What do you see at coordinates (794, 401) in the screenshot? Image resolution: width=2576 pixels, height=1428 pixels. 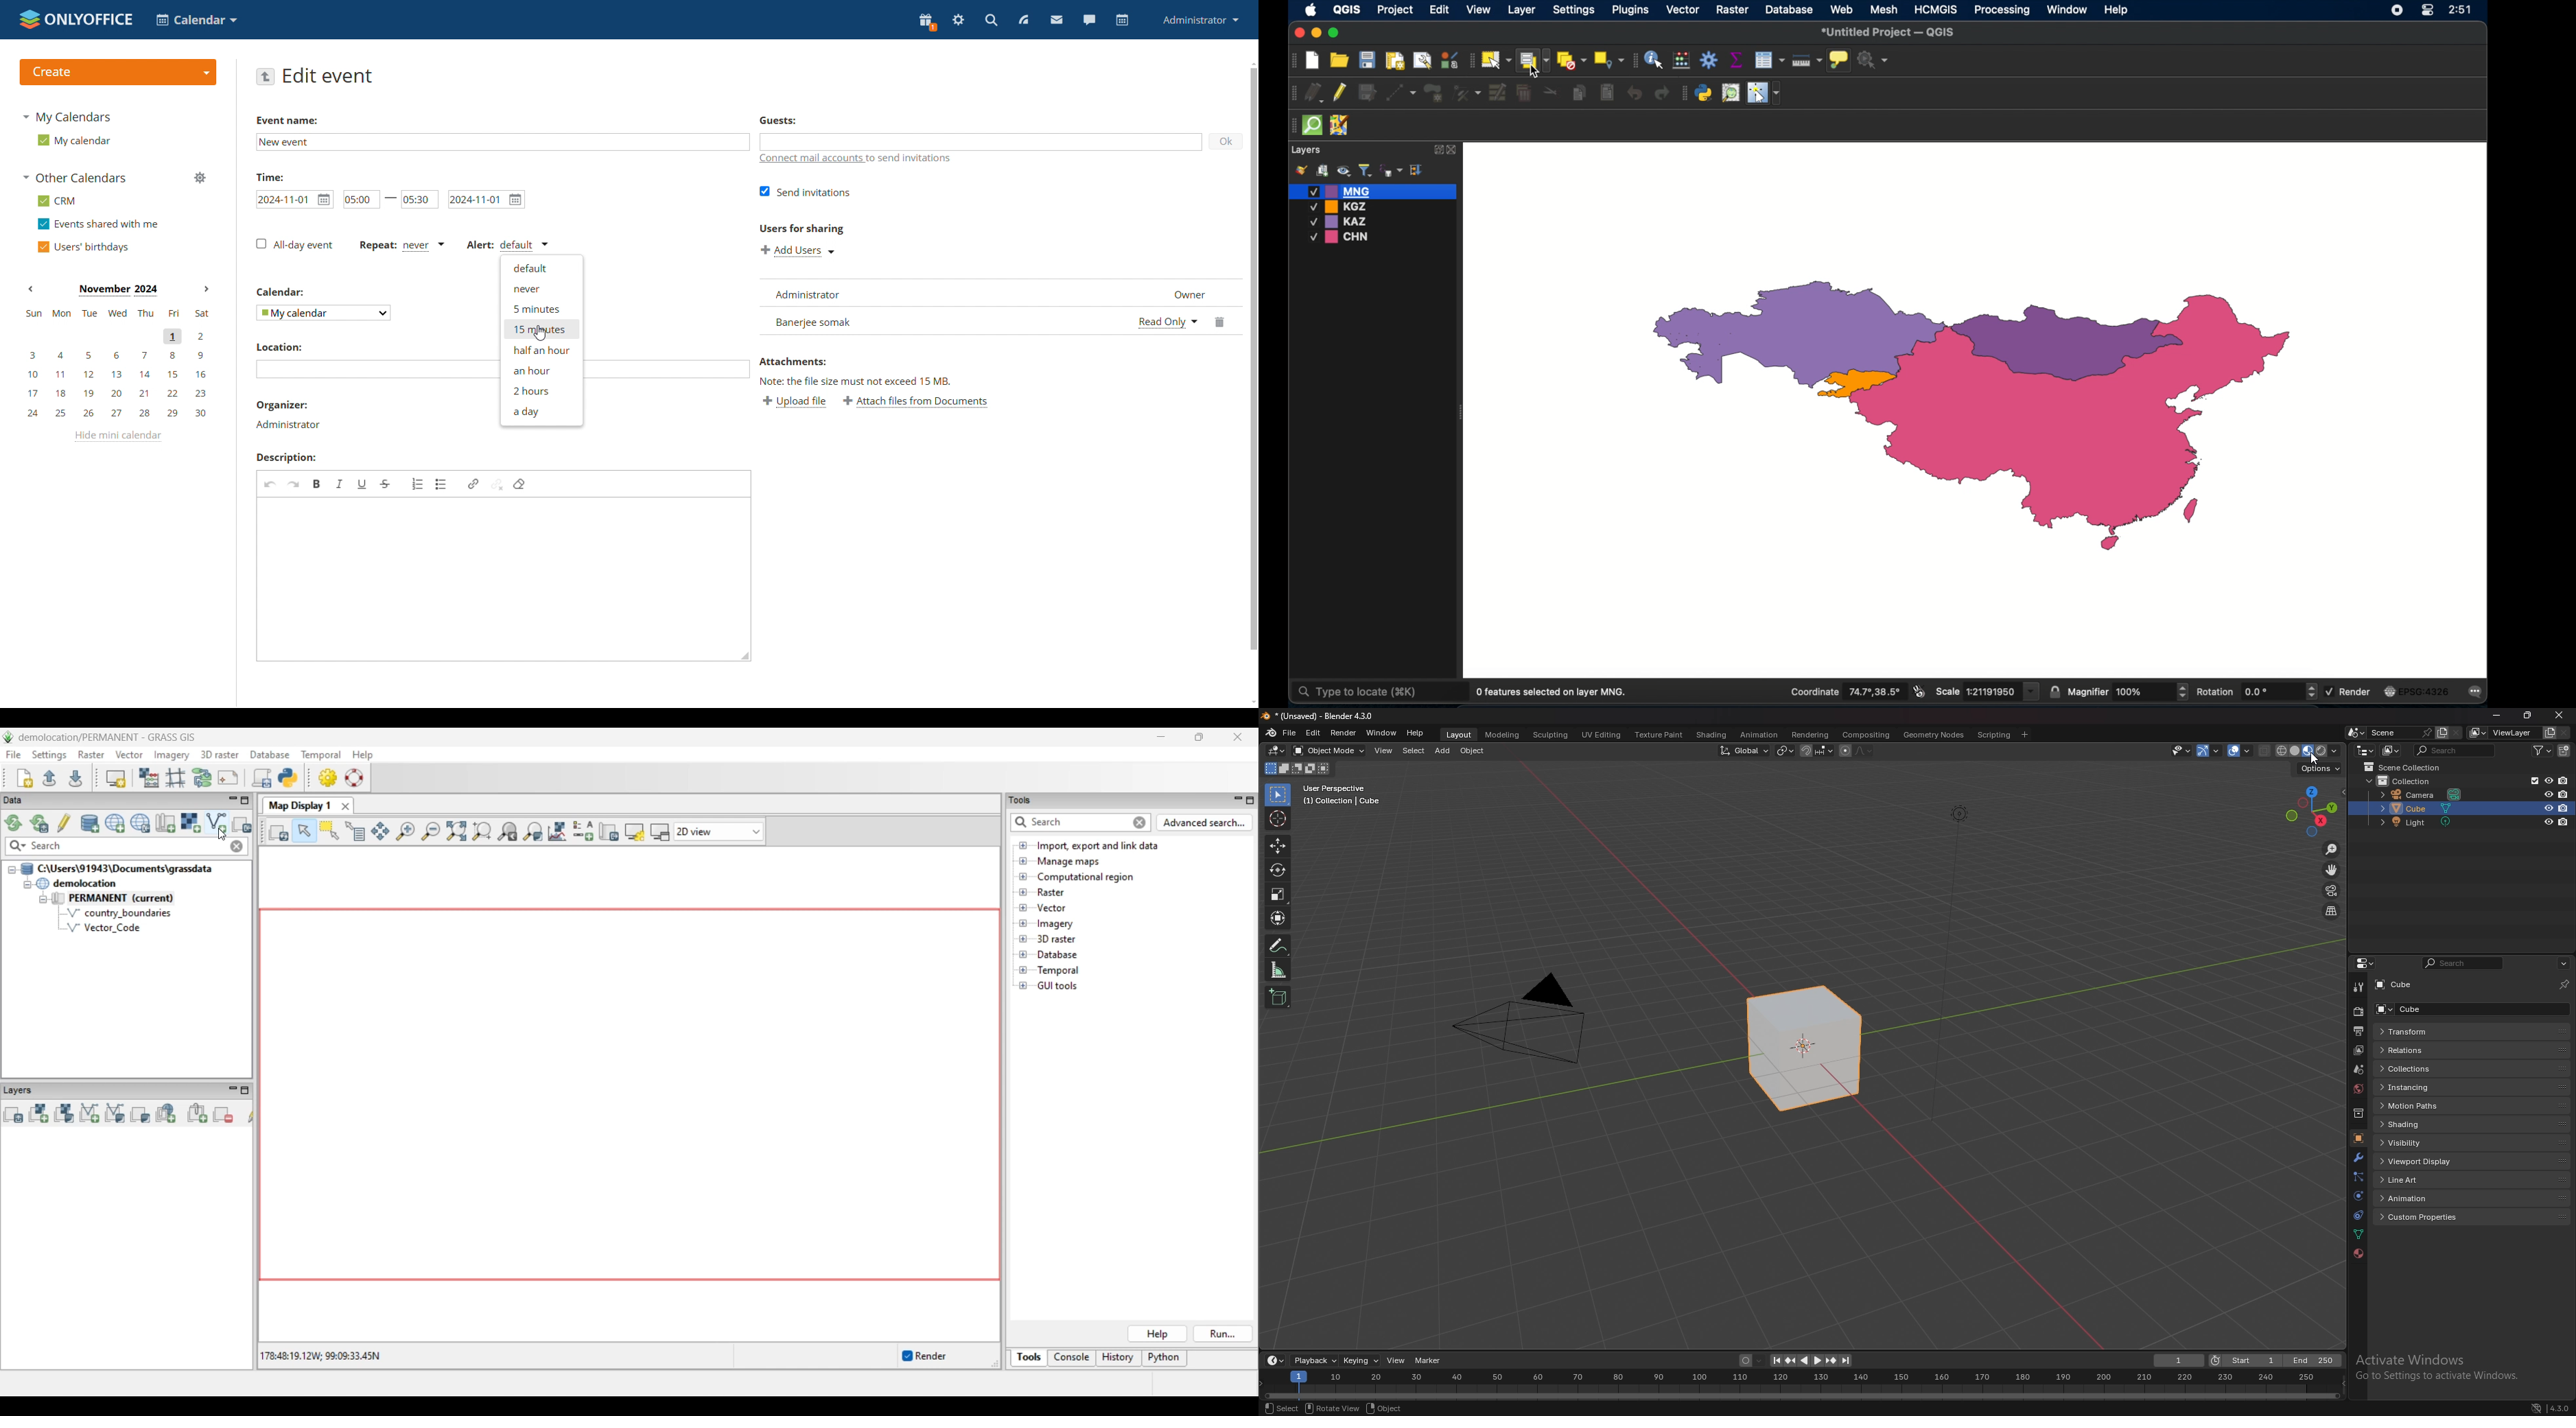 I see `upload file` at bounding box center [794, 401].